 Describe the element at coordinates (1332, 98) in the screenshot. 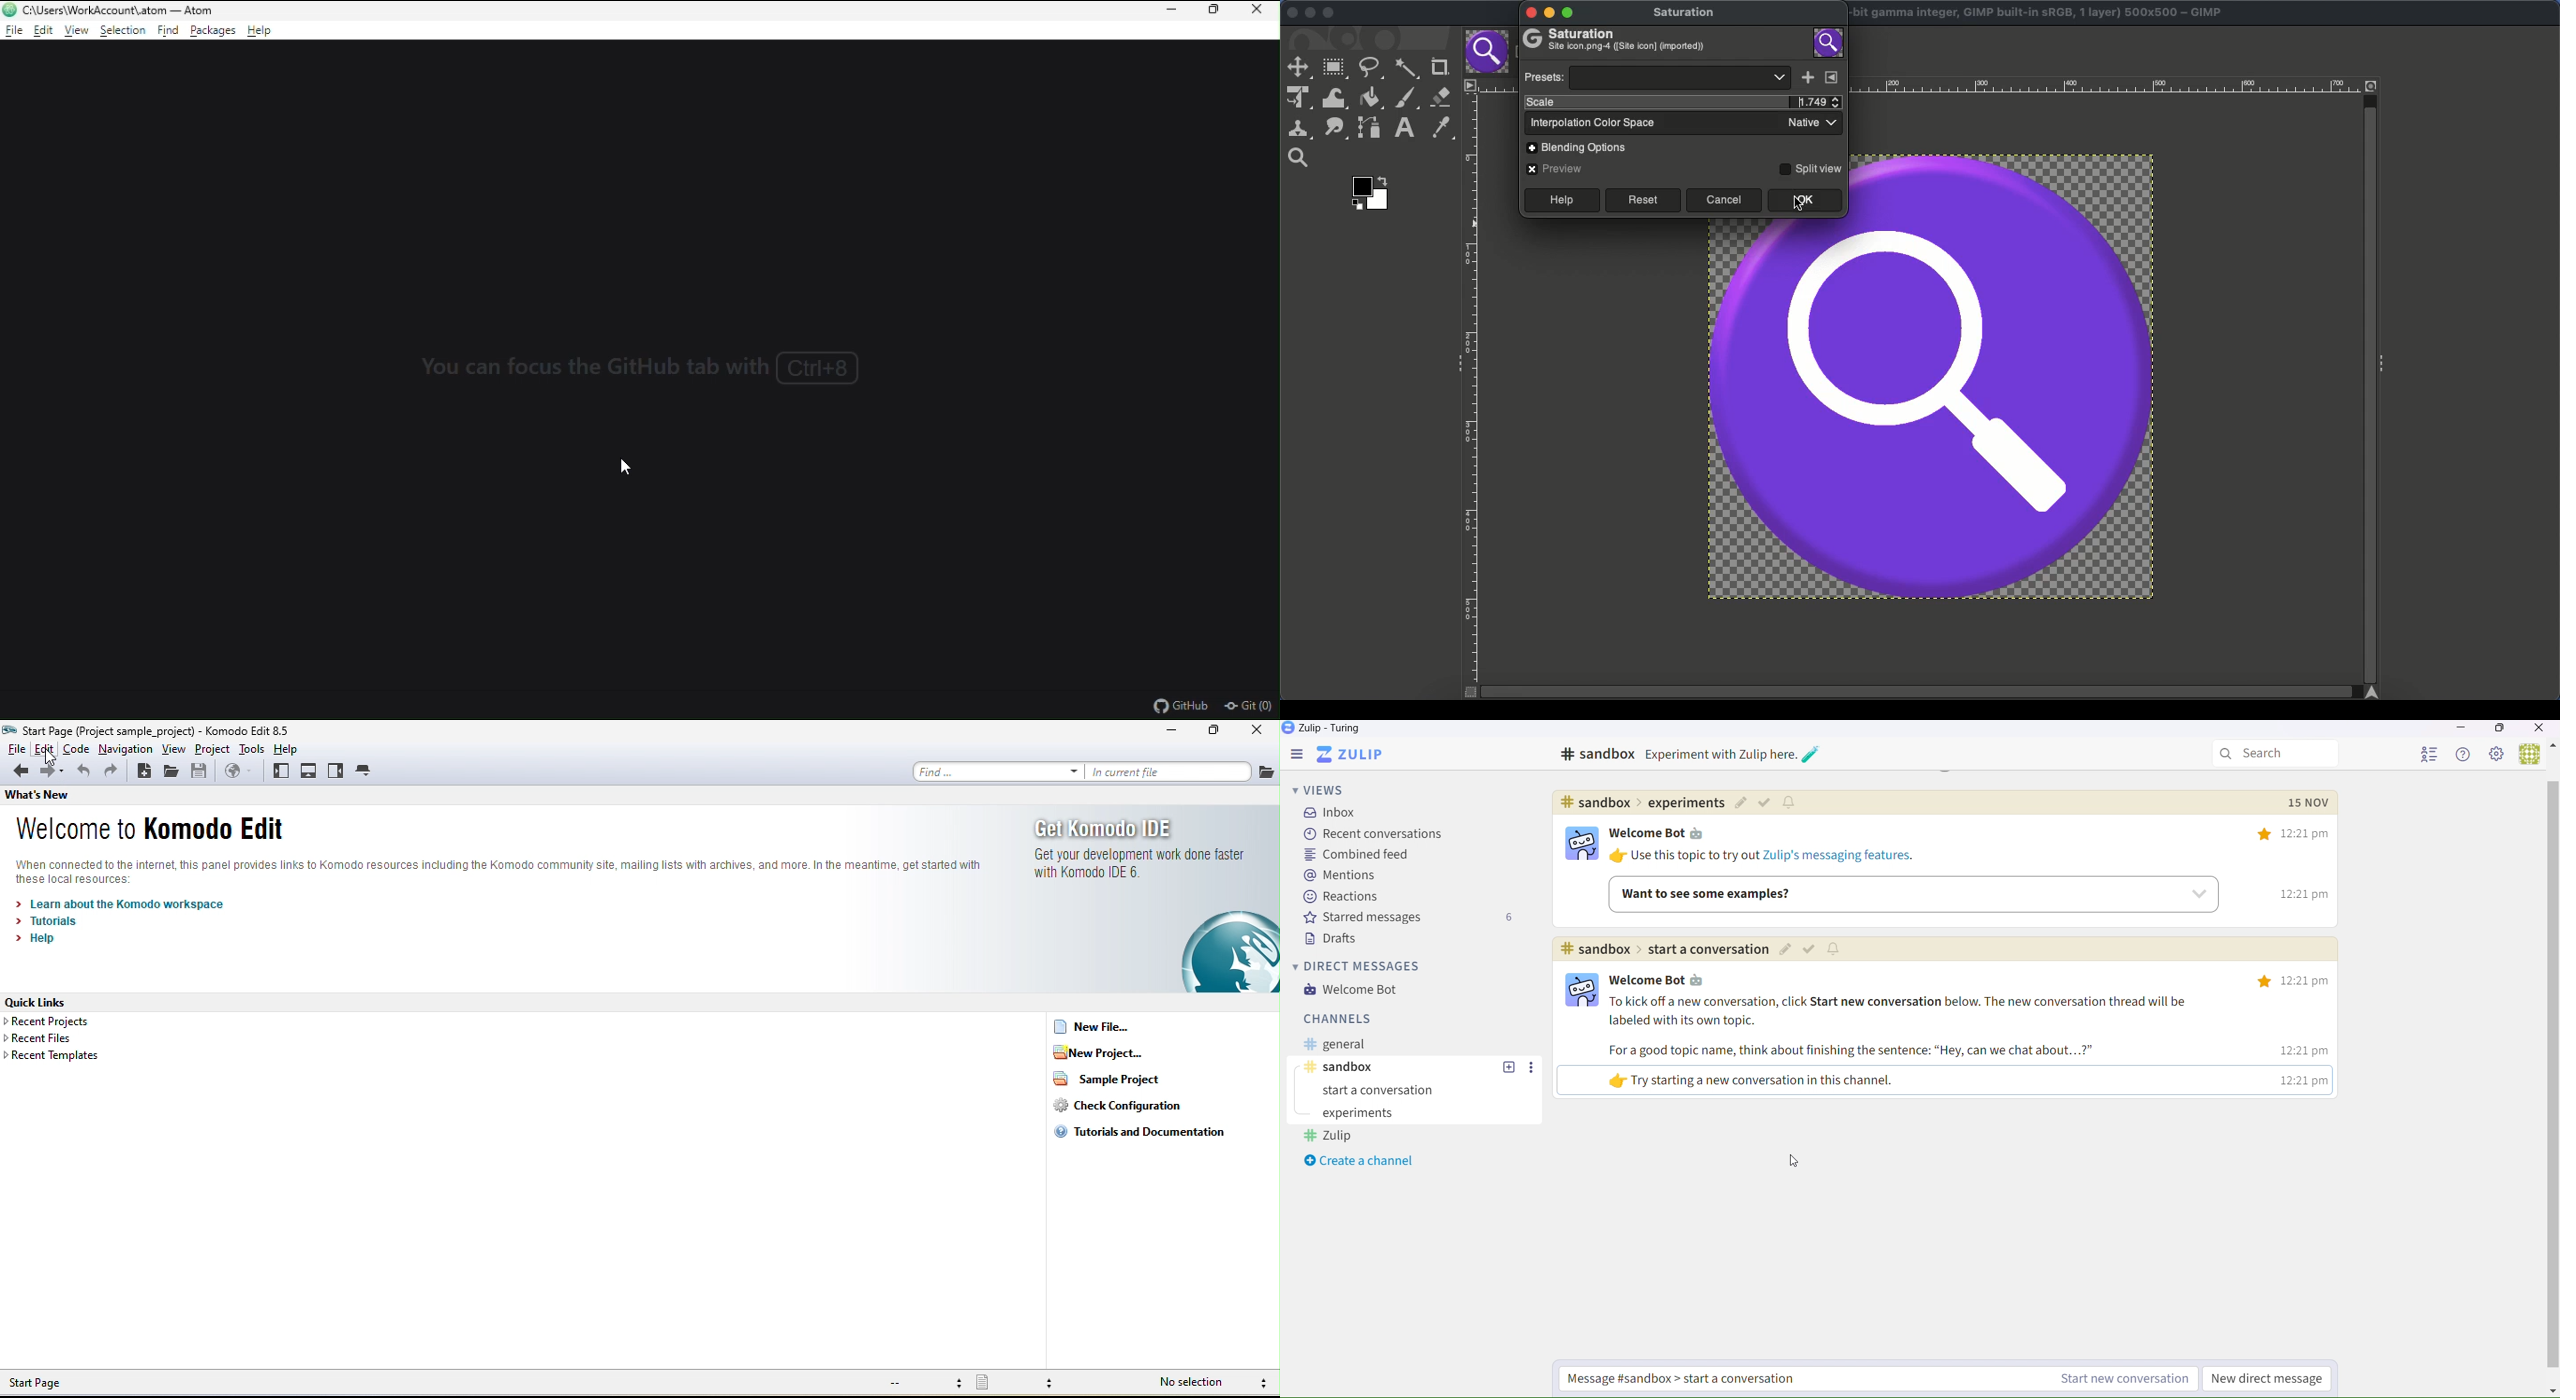

I see `Warp transformation` at that location.